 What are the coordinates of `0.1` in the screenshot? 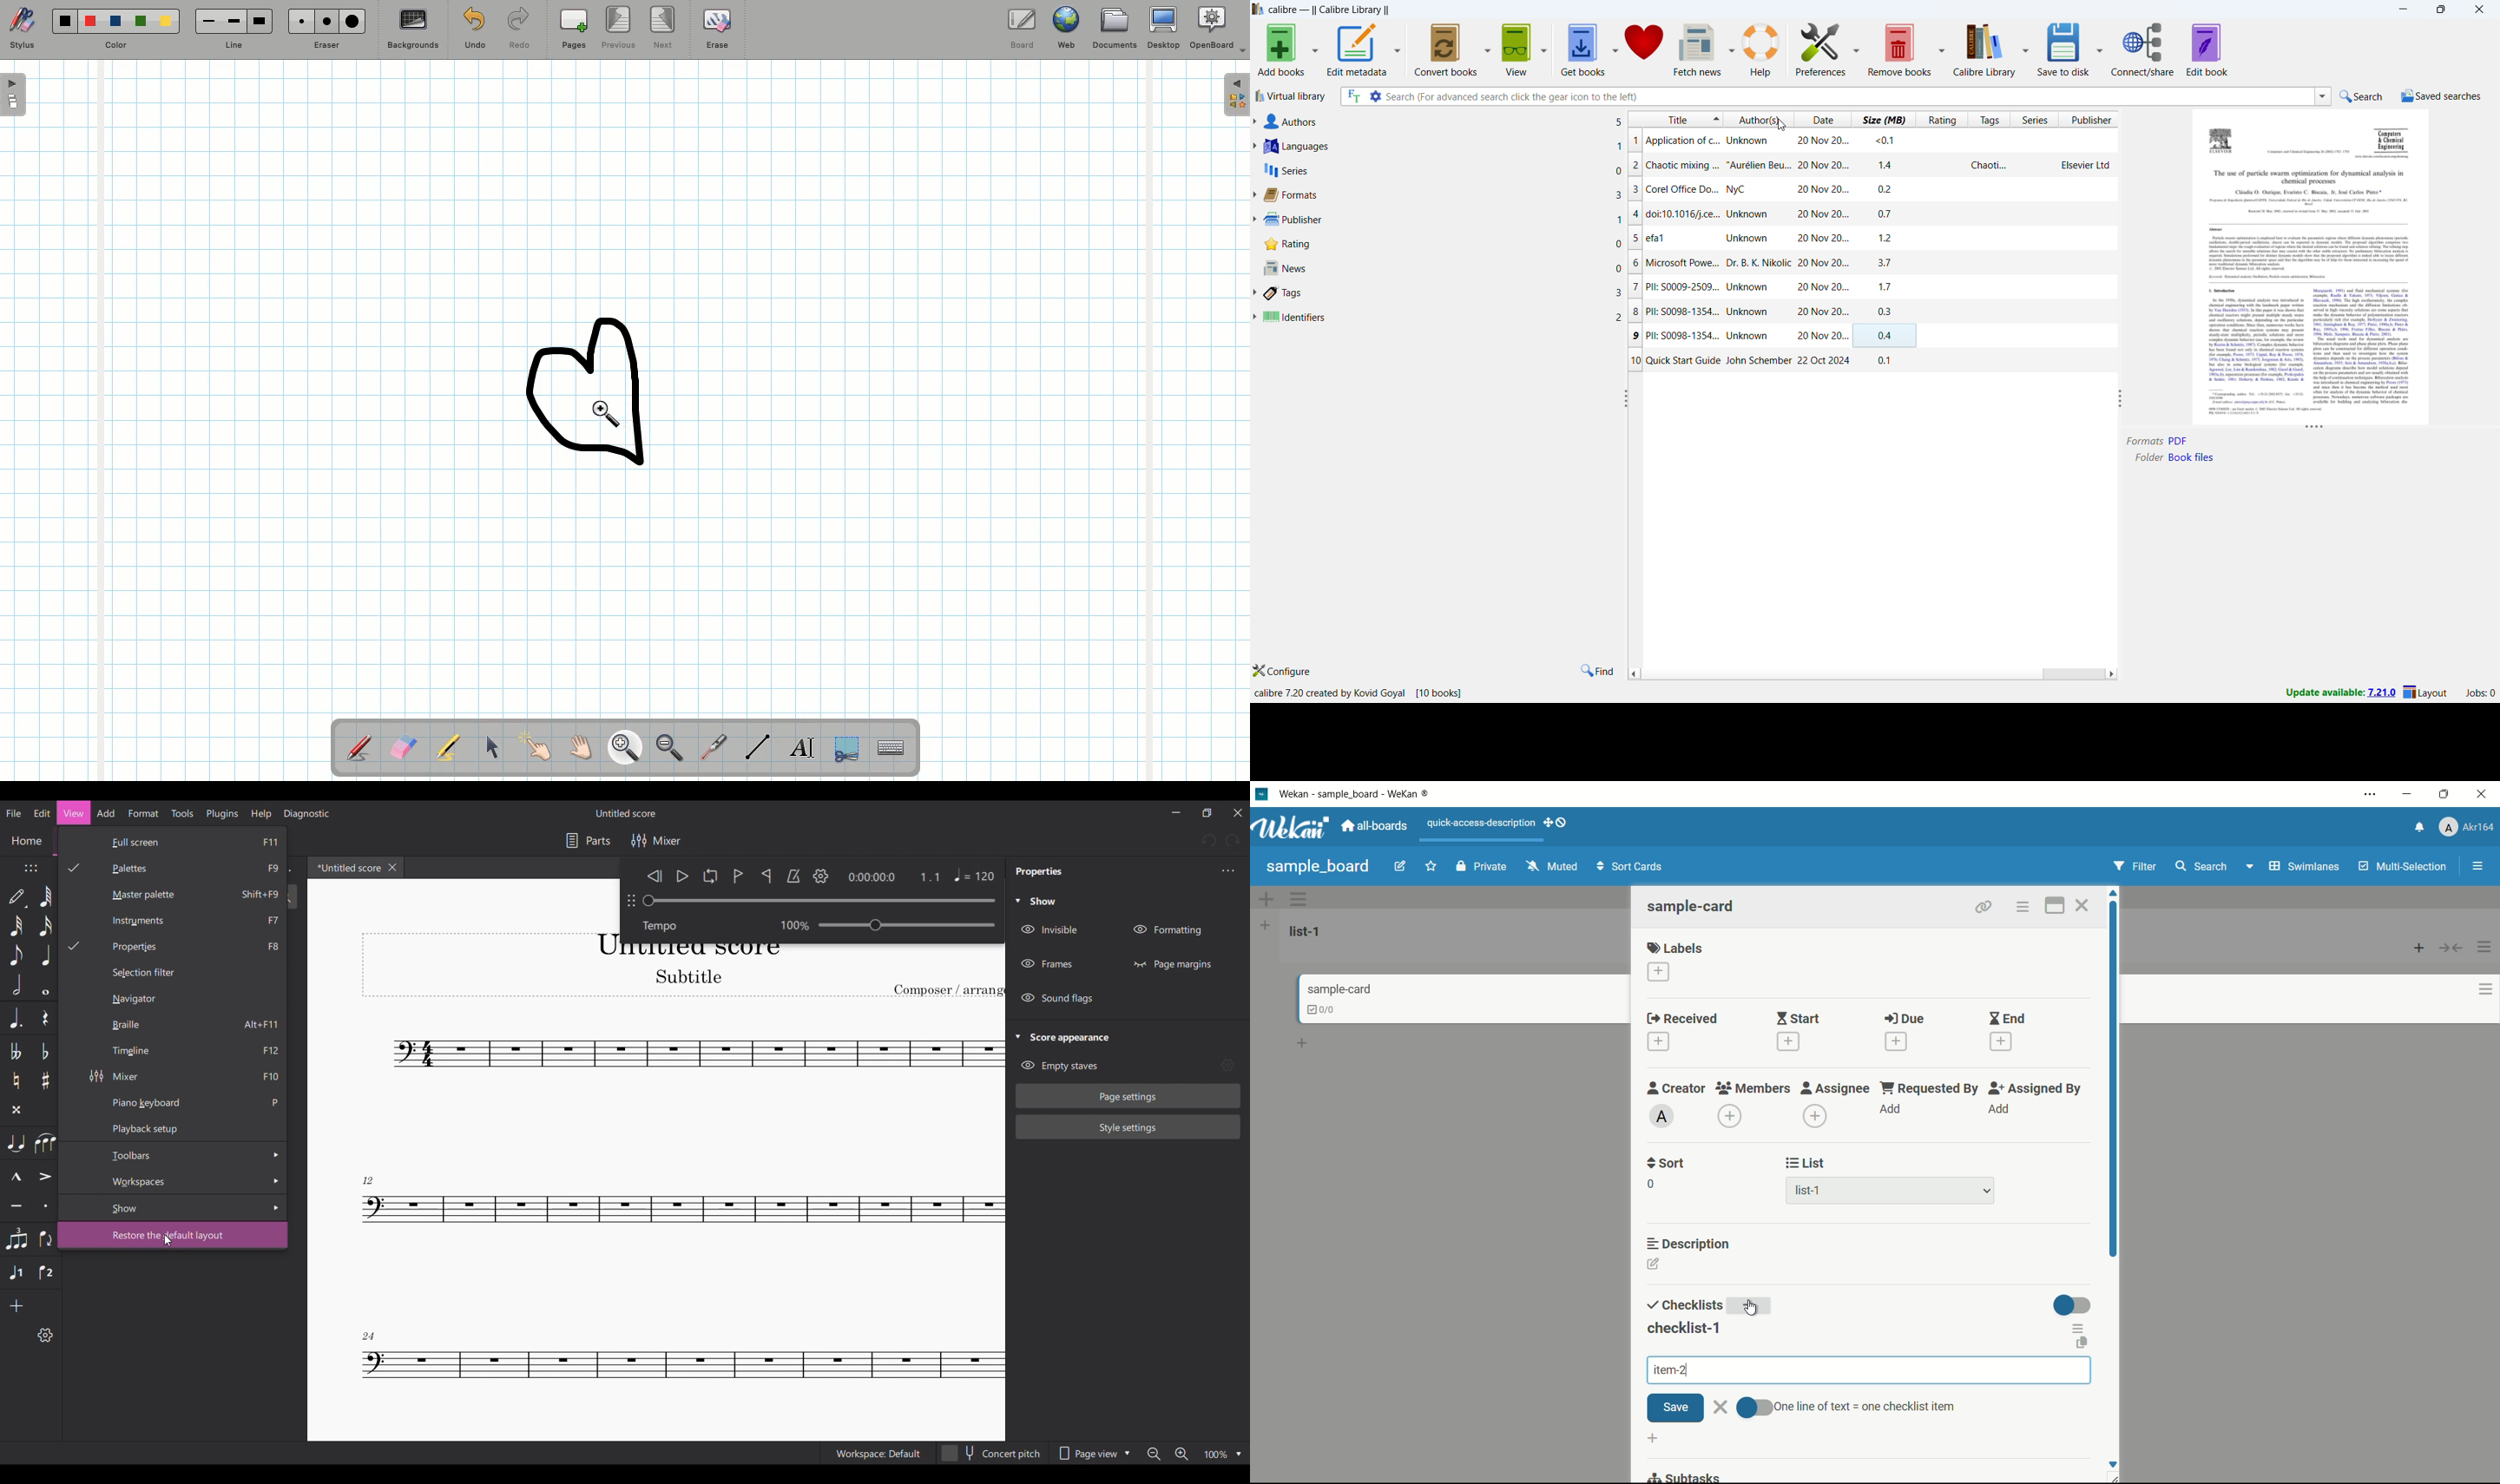 It's located at (1885, 361).